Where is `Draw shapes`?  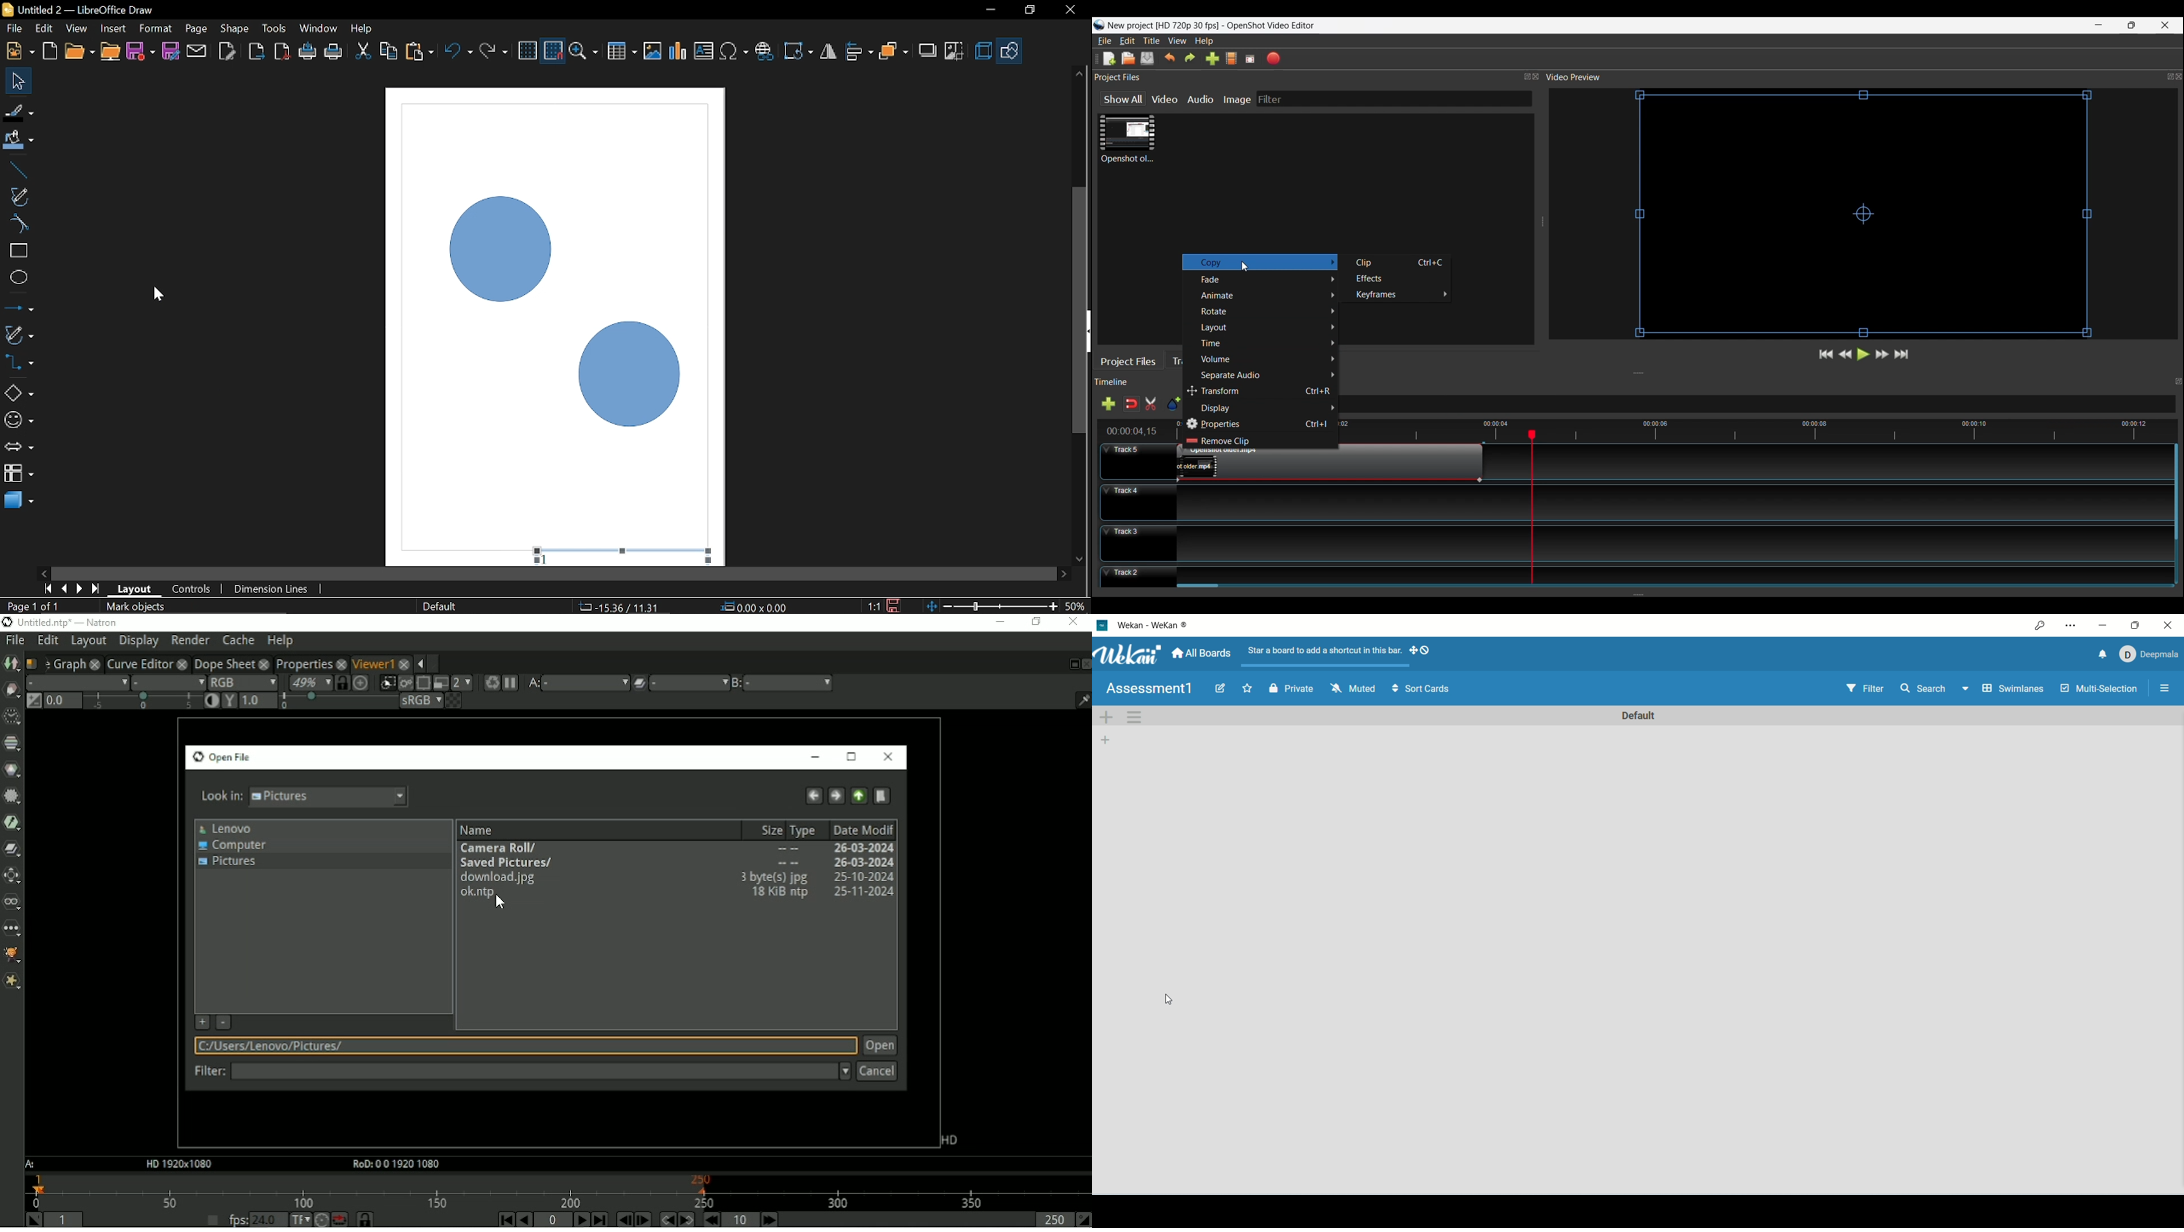 Draw shapes is located at coordinates (1011, 51).